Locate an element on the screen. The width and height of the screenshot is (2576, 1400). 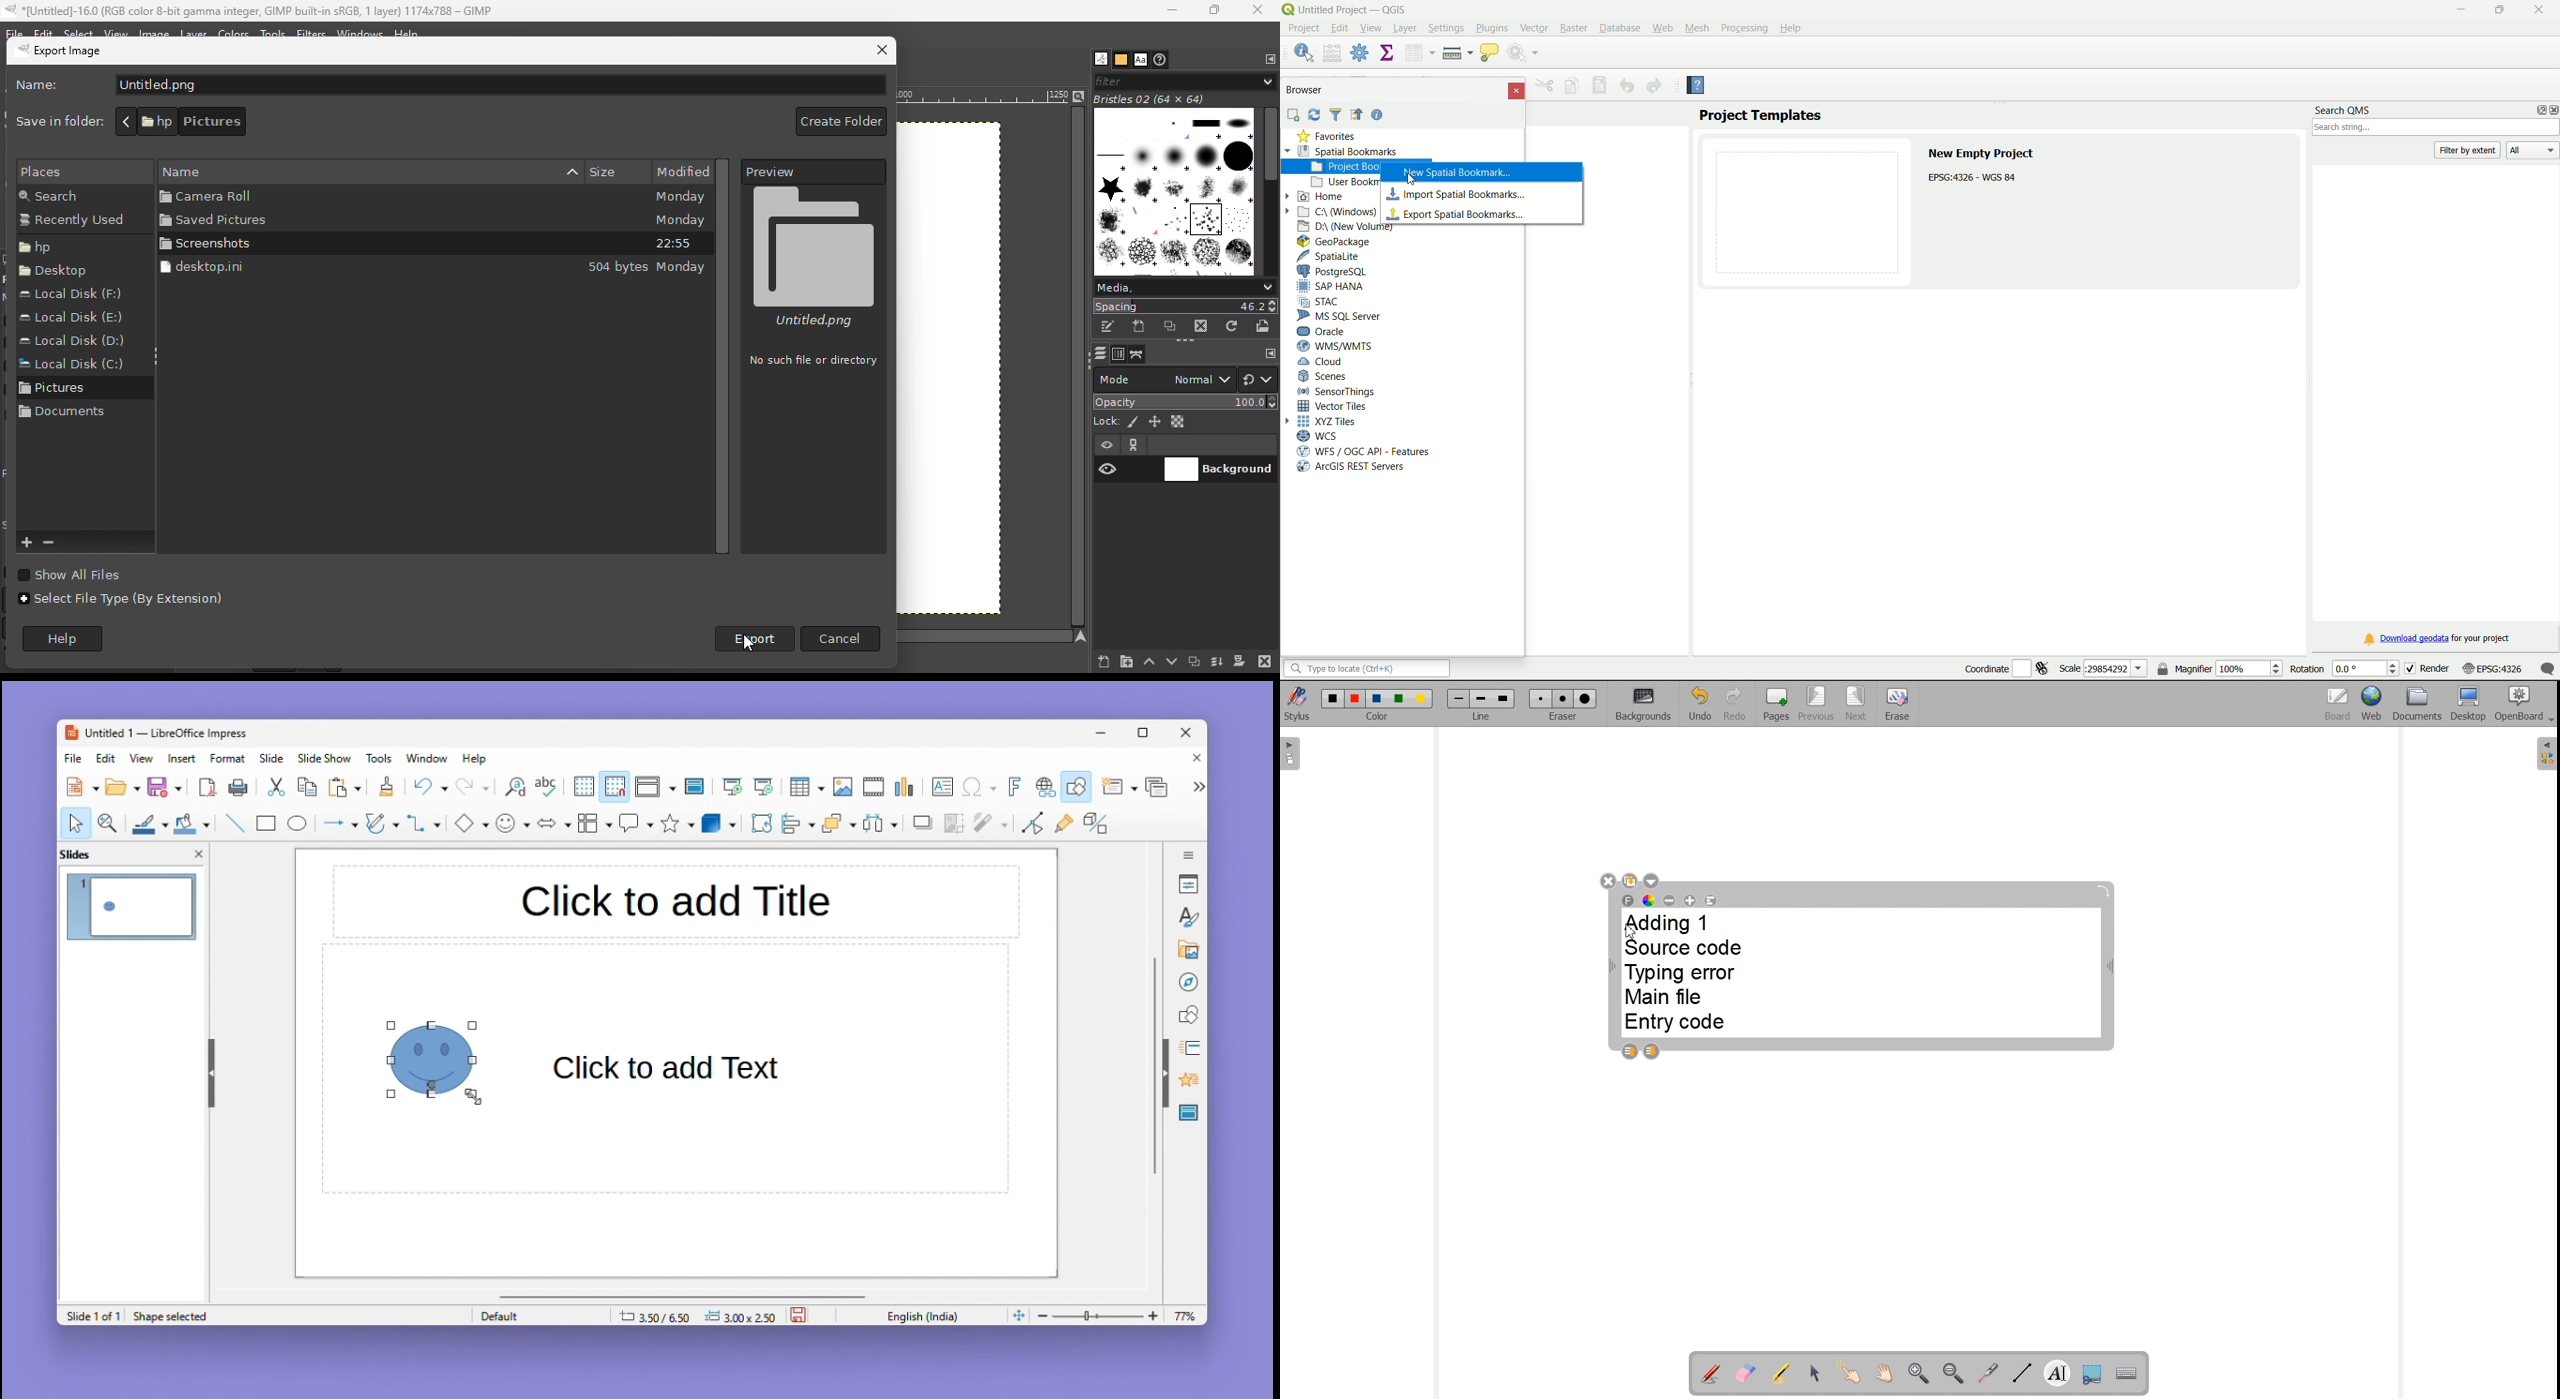
Slideshow is located at coordinates (326, 759).